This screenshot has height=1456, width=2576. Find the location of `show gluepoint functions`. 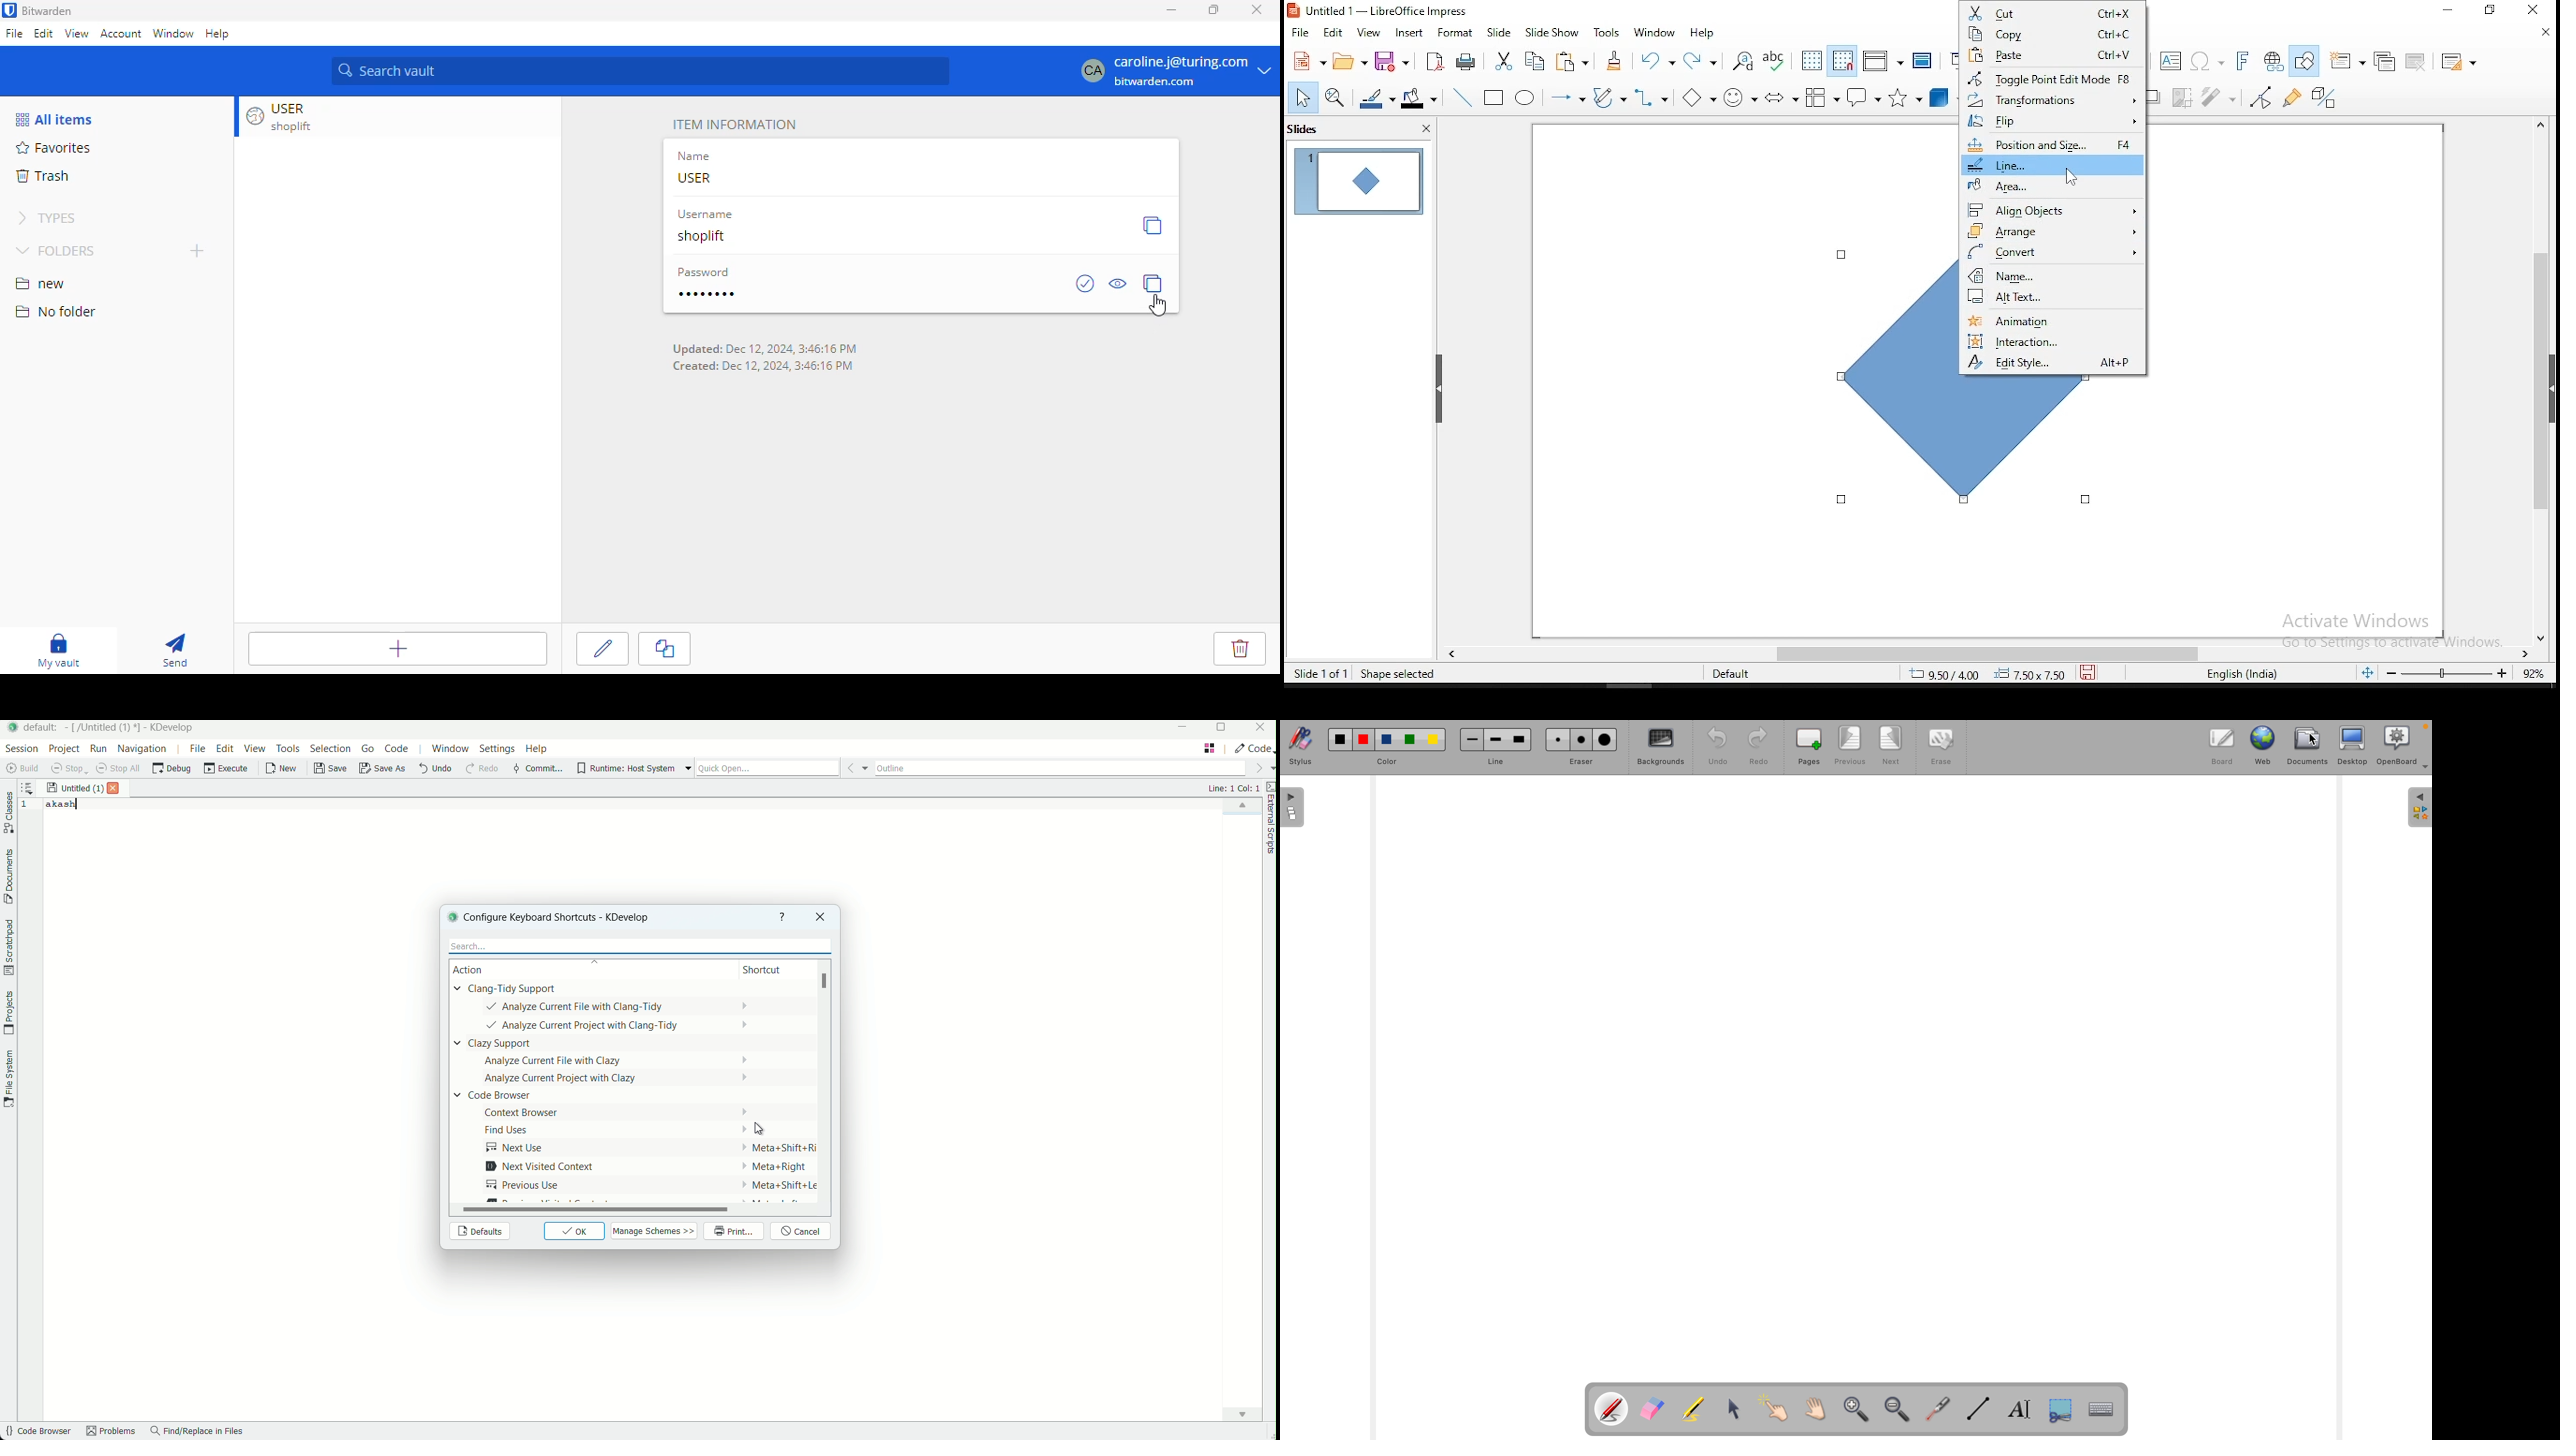

show gluepoint functions is located at coordinates (2293, 98).